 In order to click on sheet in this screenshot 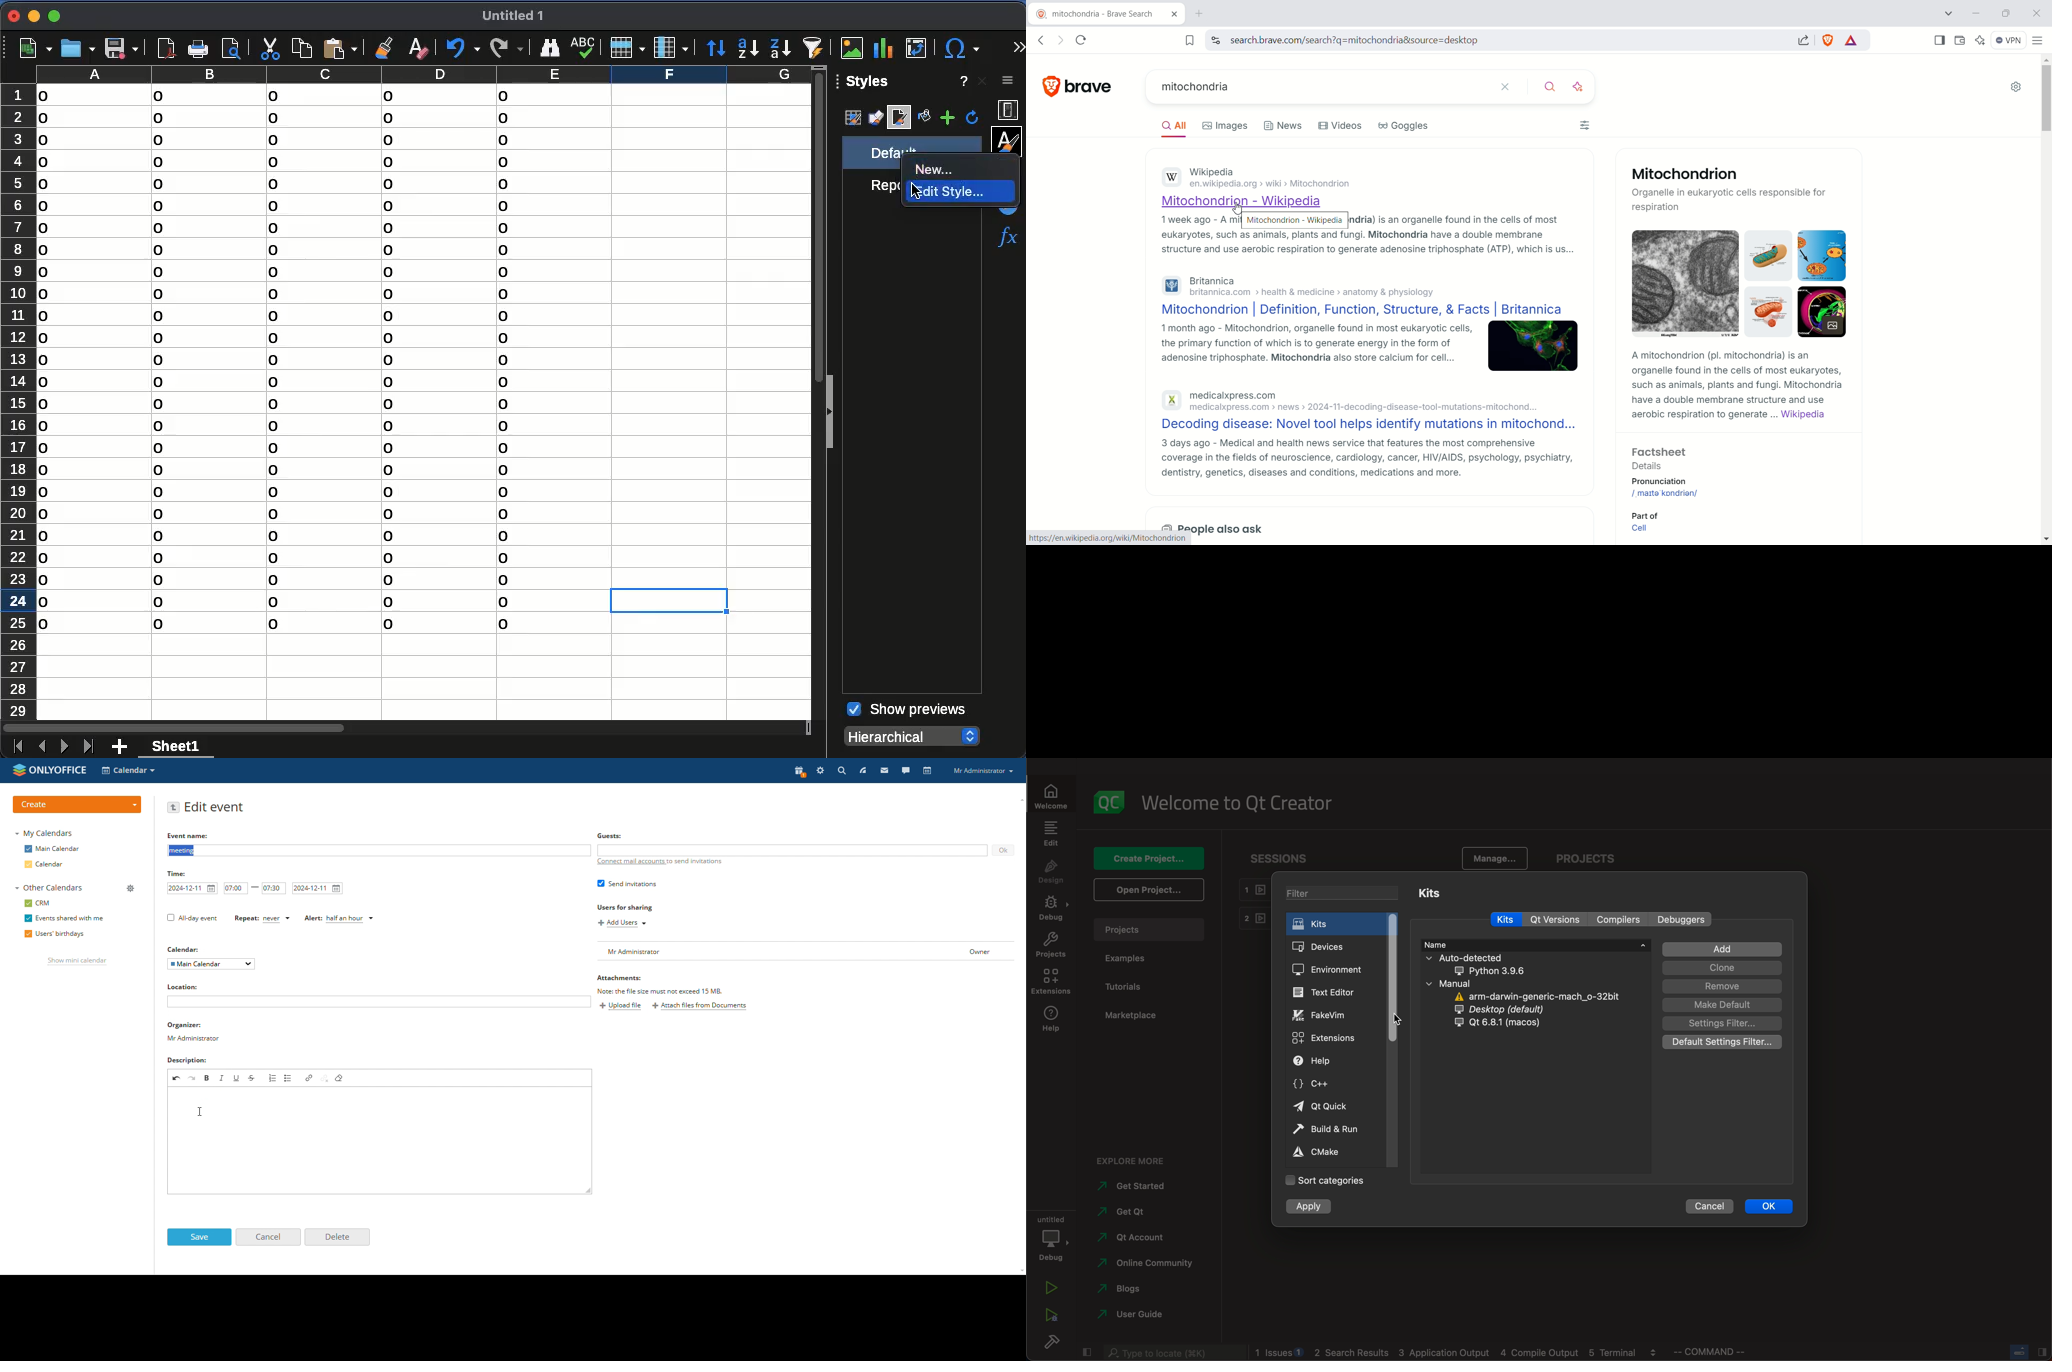, I will do `click(178, 745)`.